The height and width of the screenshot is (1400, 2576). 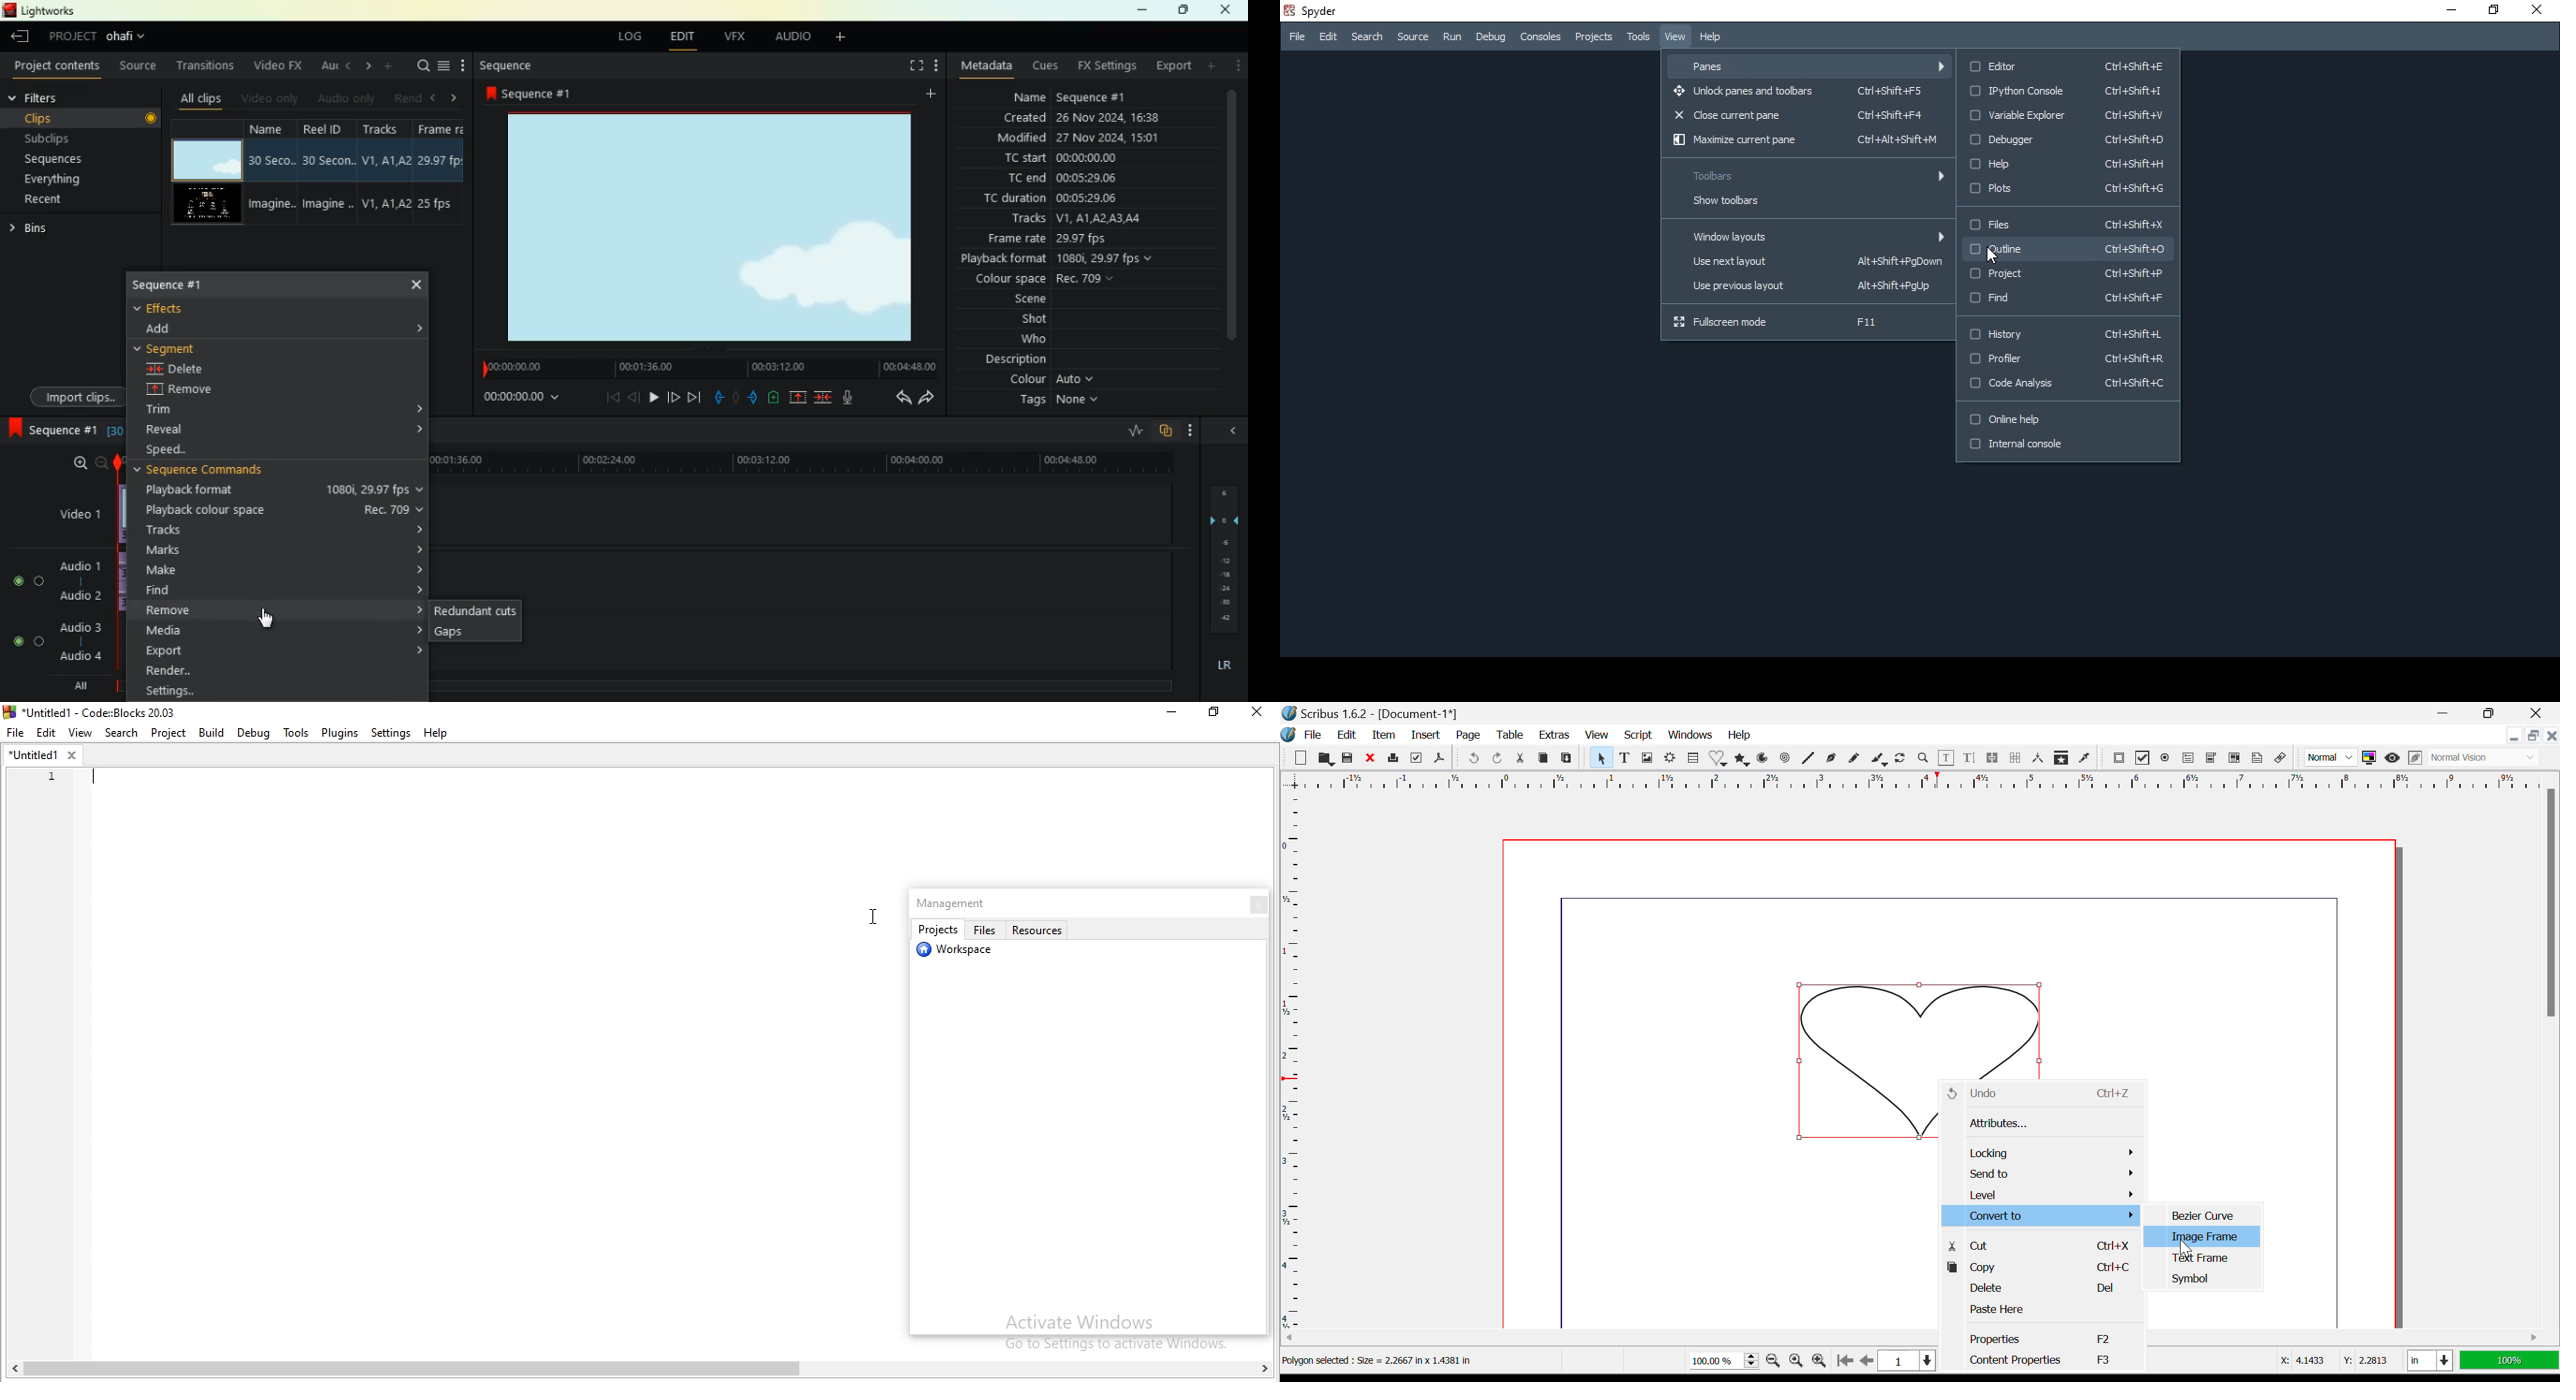 I want to click on Copy, so click(x=2040, y=1268).